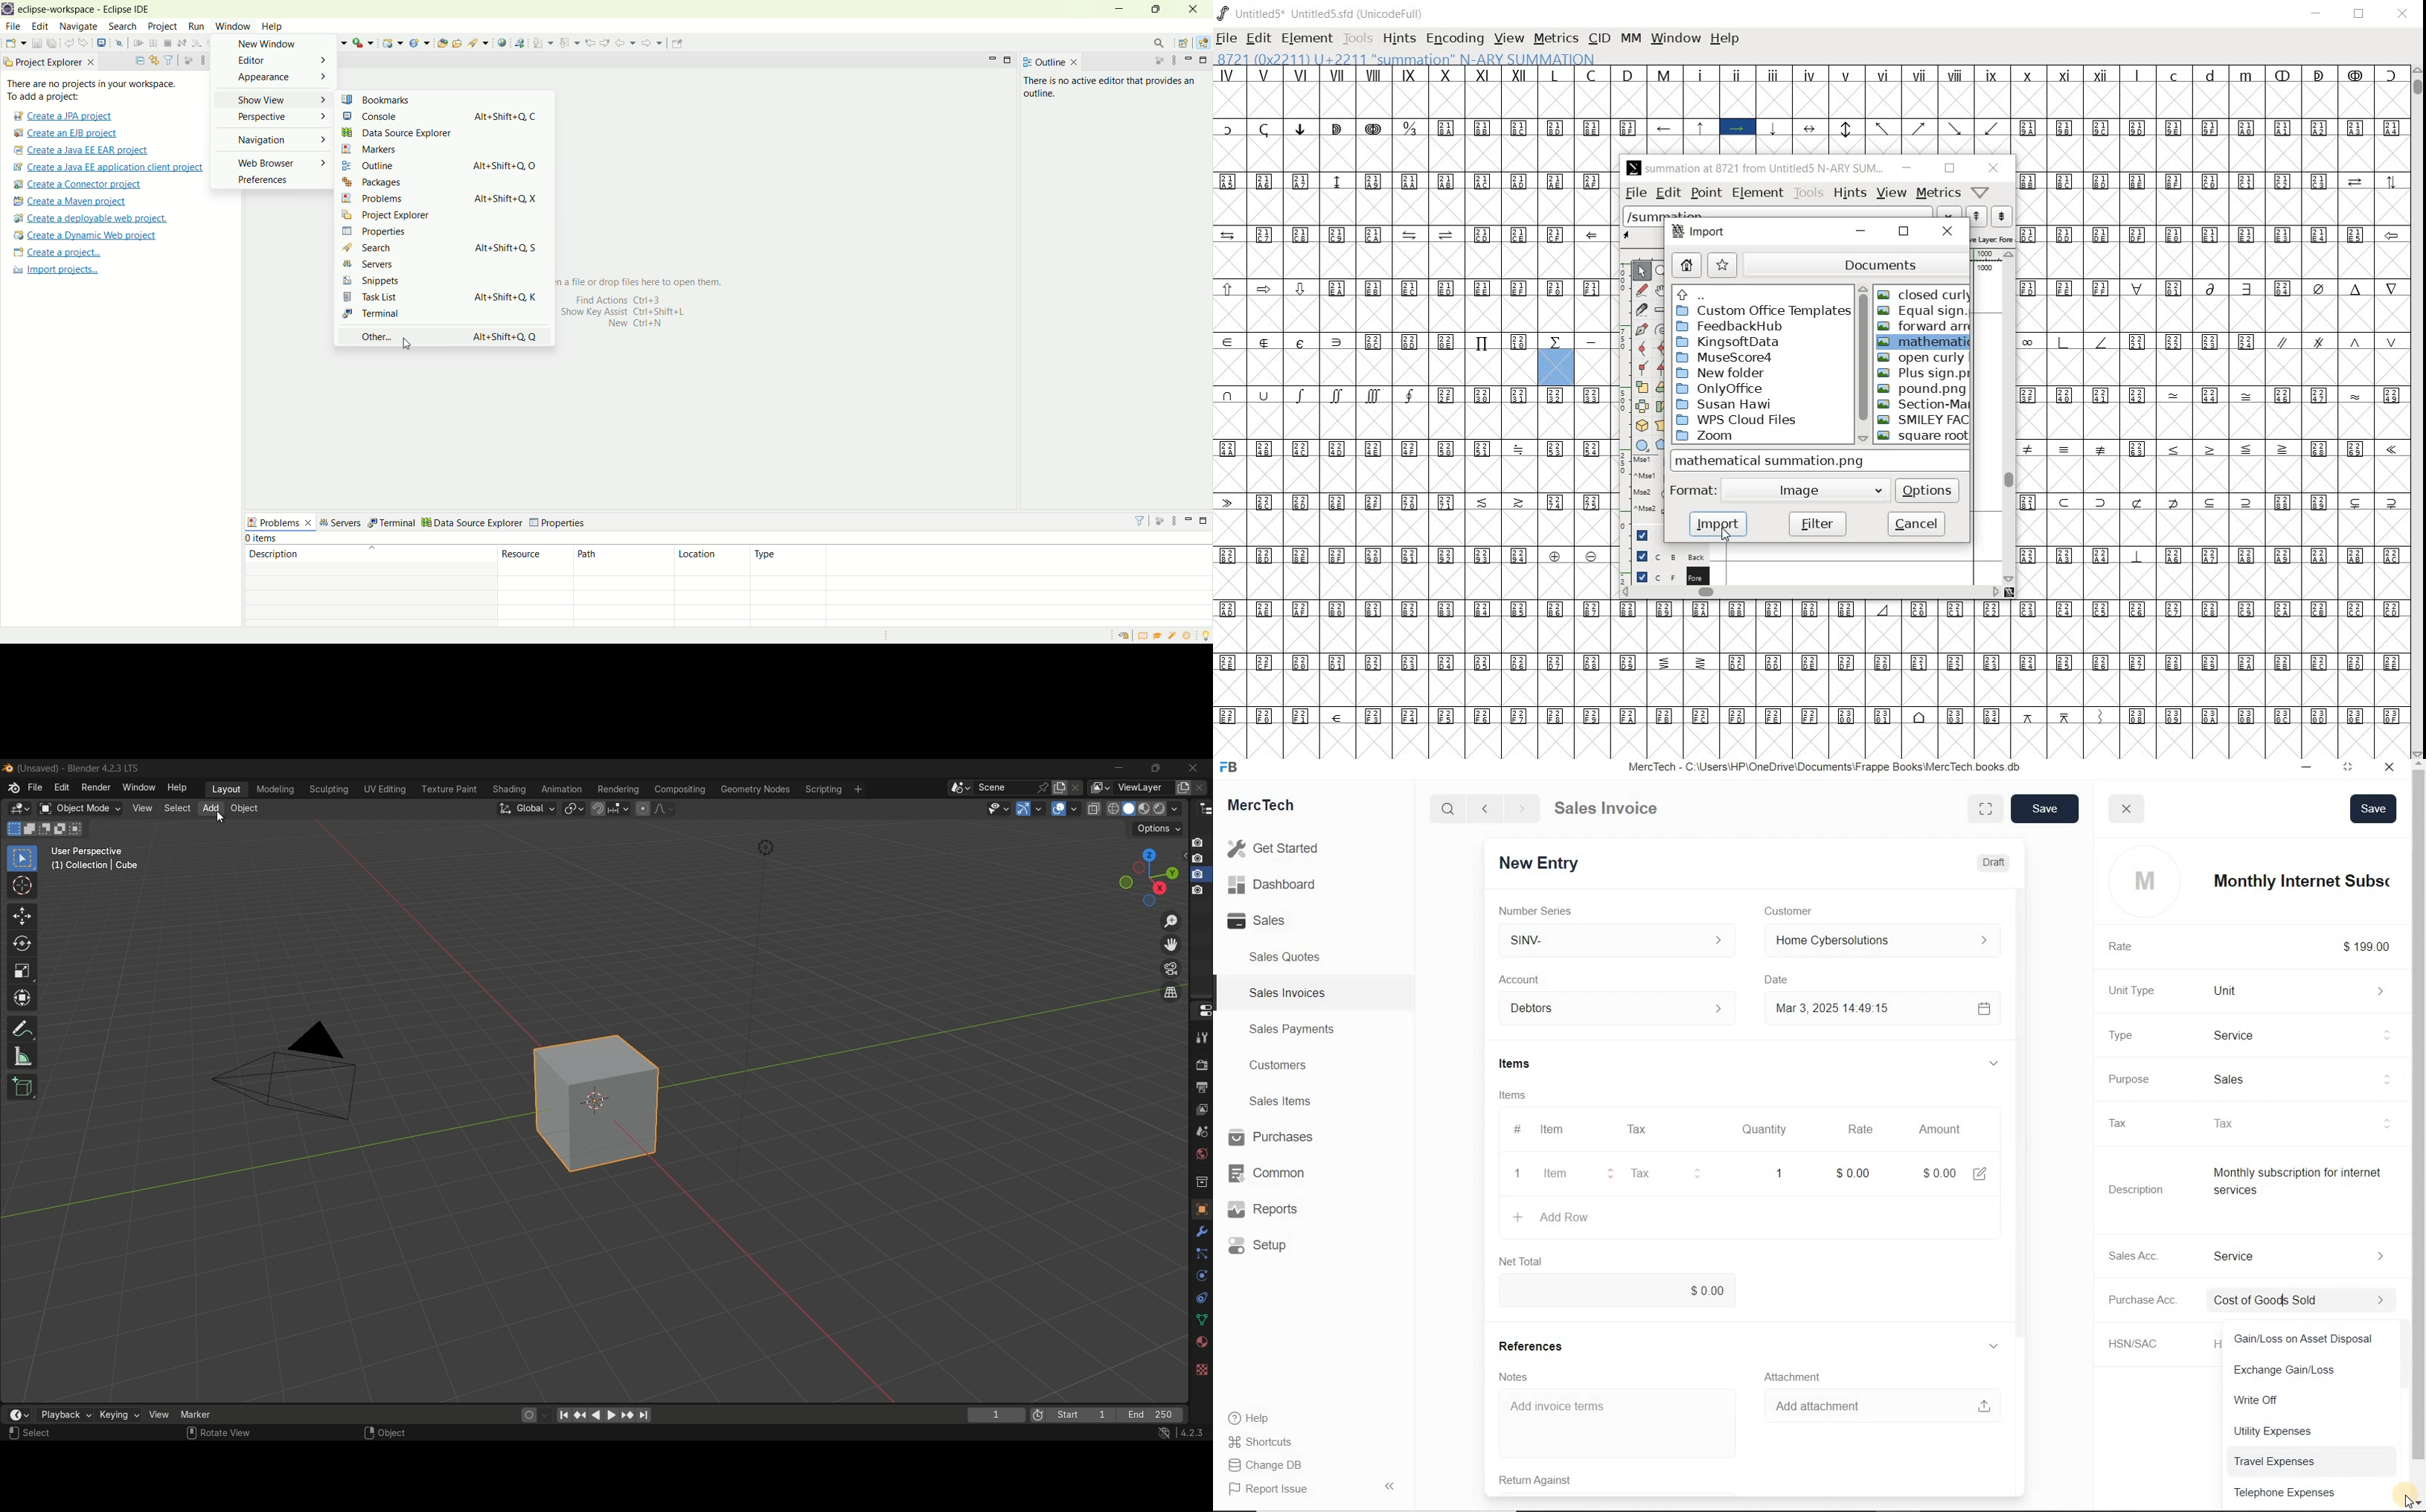 The image size is (2436, 1512). What do you see at coordinates (507, 116) in the screenshot?
I see `Alt+Shift+Q, C` at bounding box center [507, 116].